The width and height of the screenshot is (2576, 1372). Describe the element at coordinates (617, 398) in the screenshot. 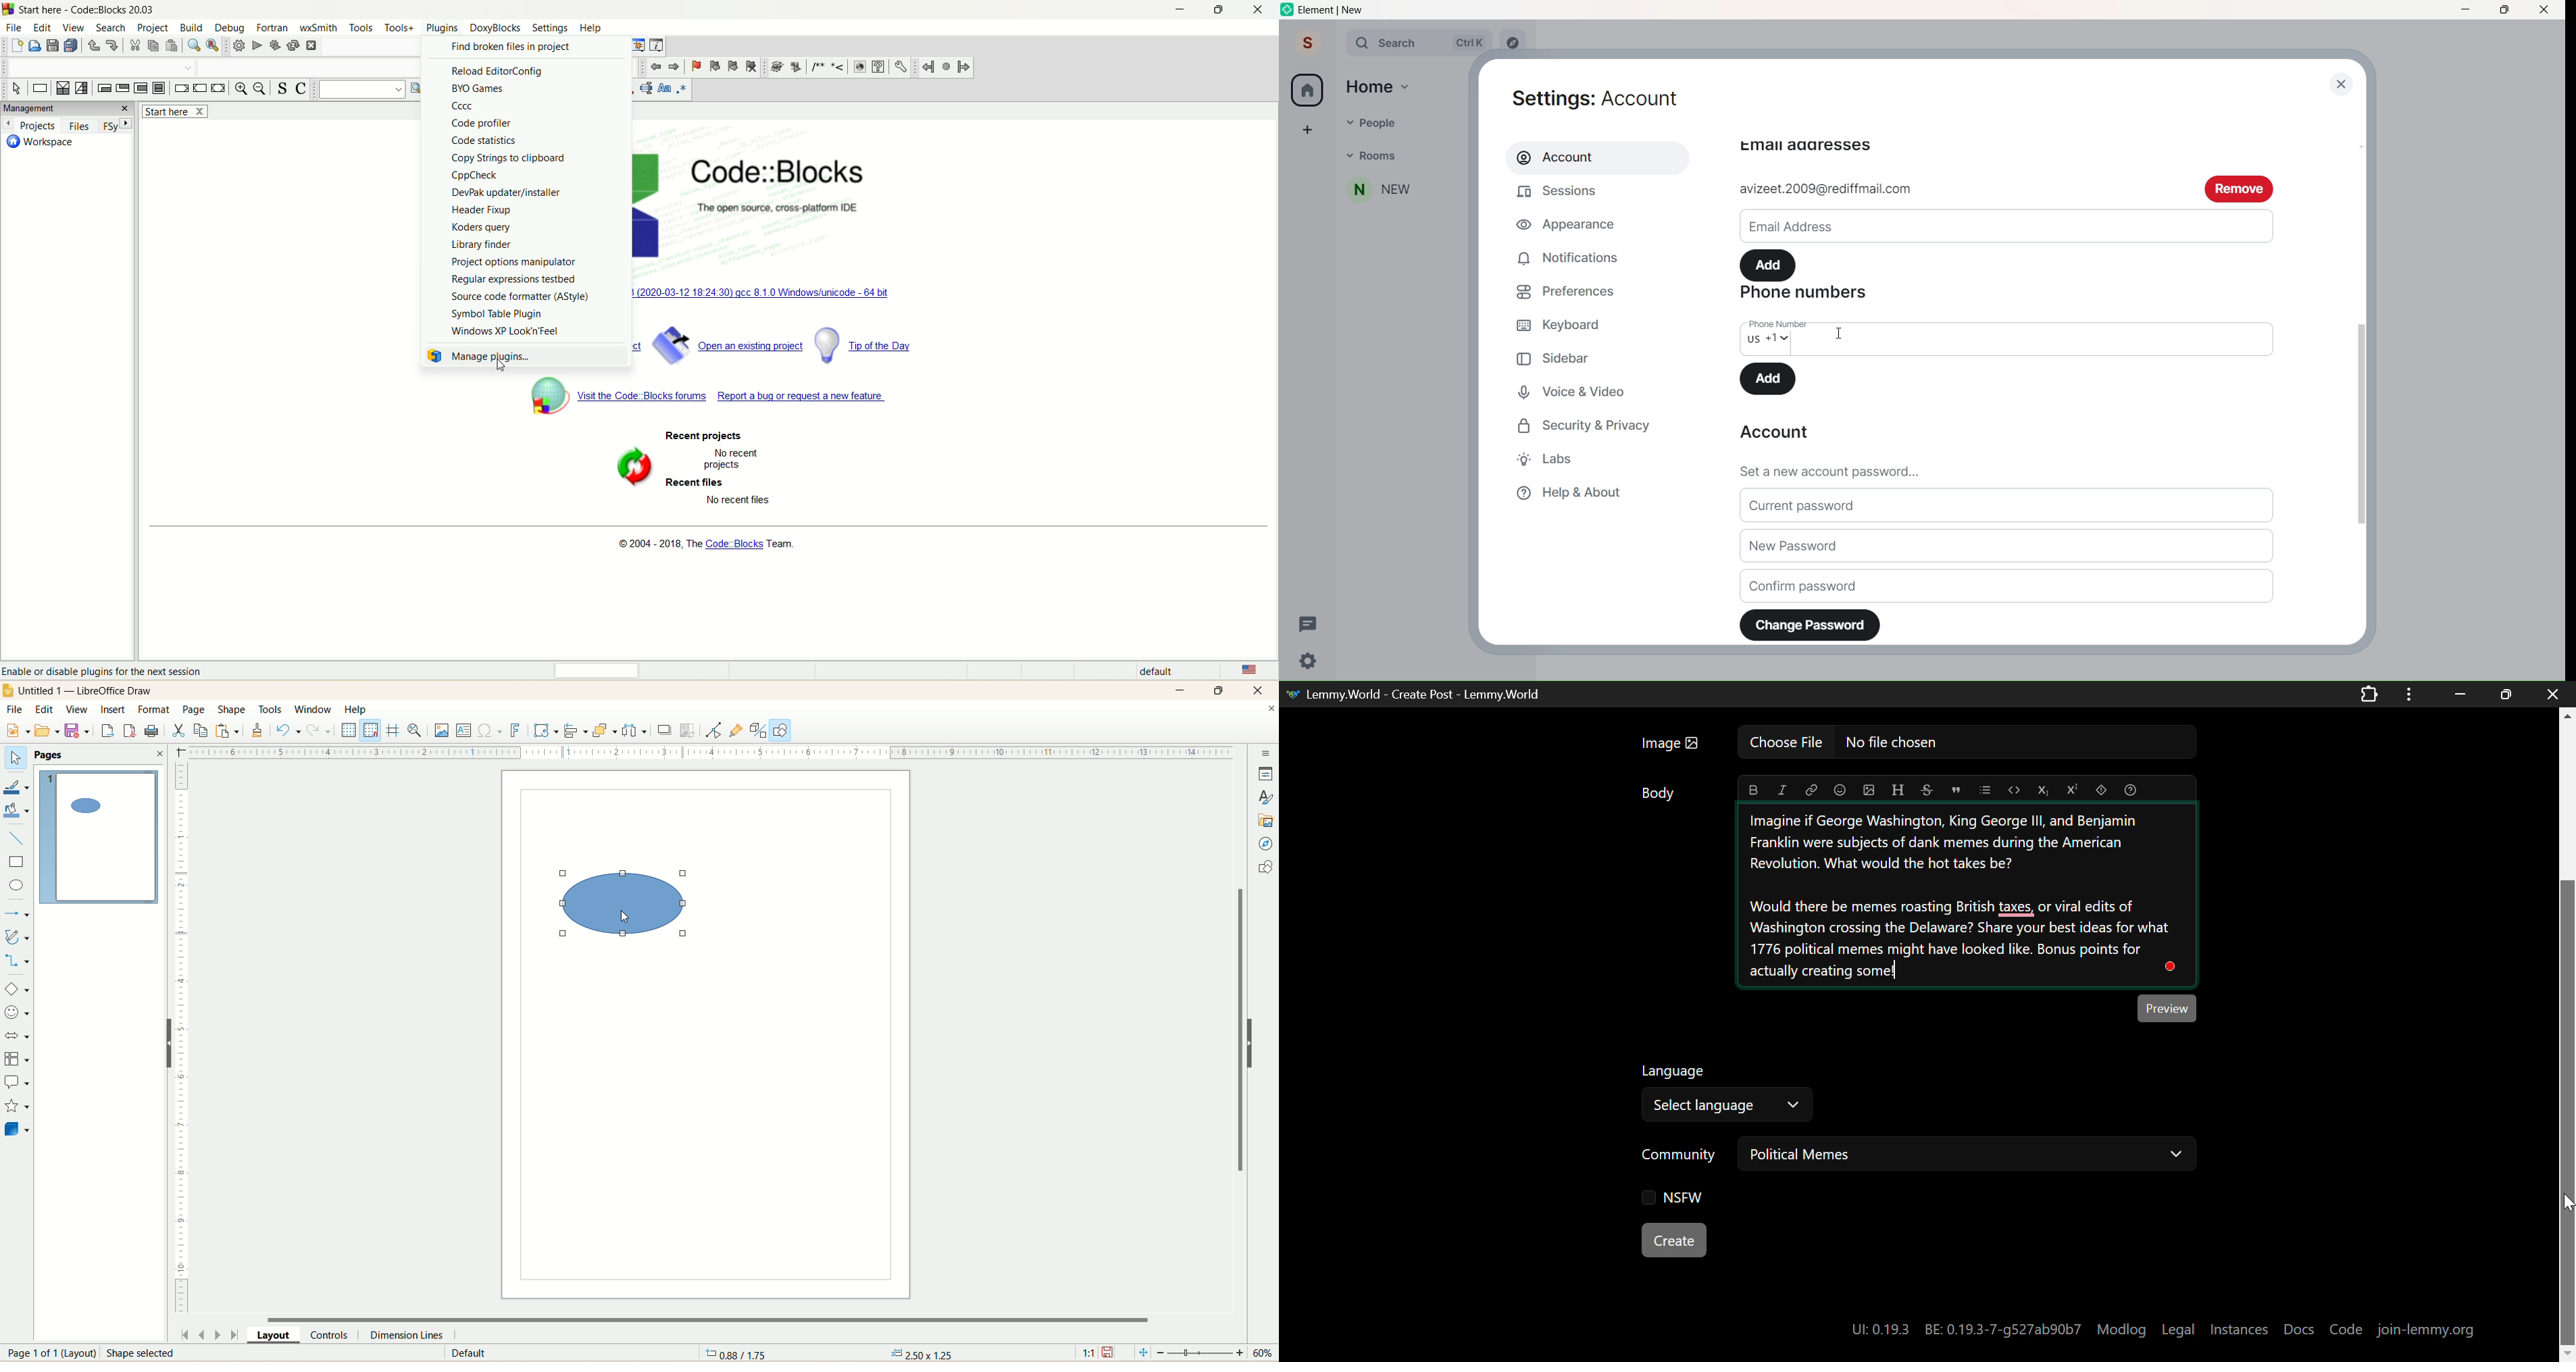

I see `block forums` at that location.